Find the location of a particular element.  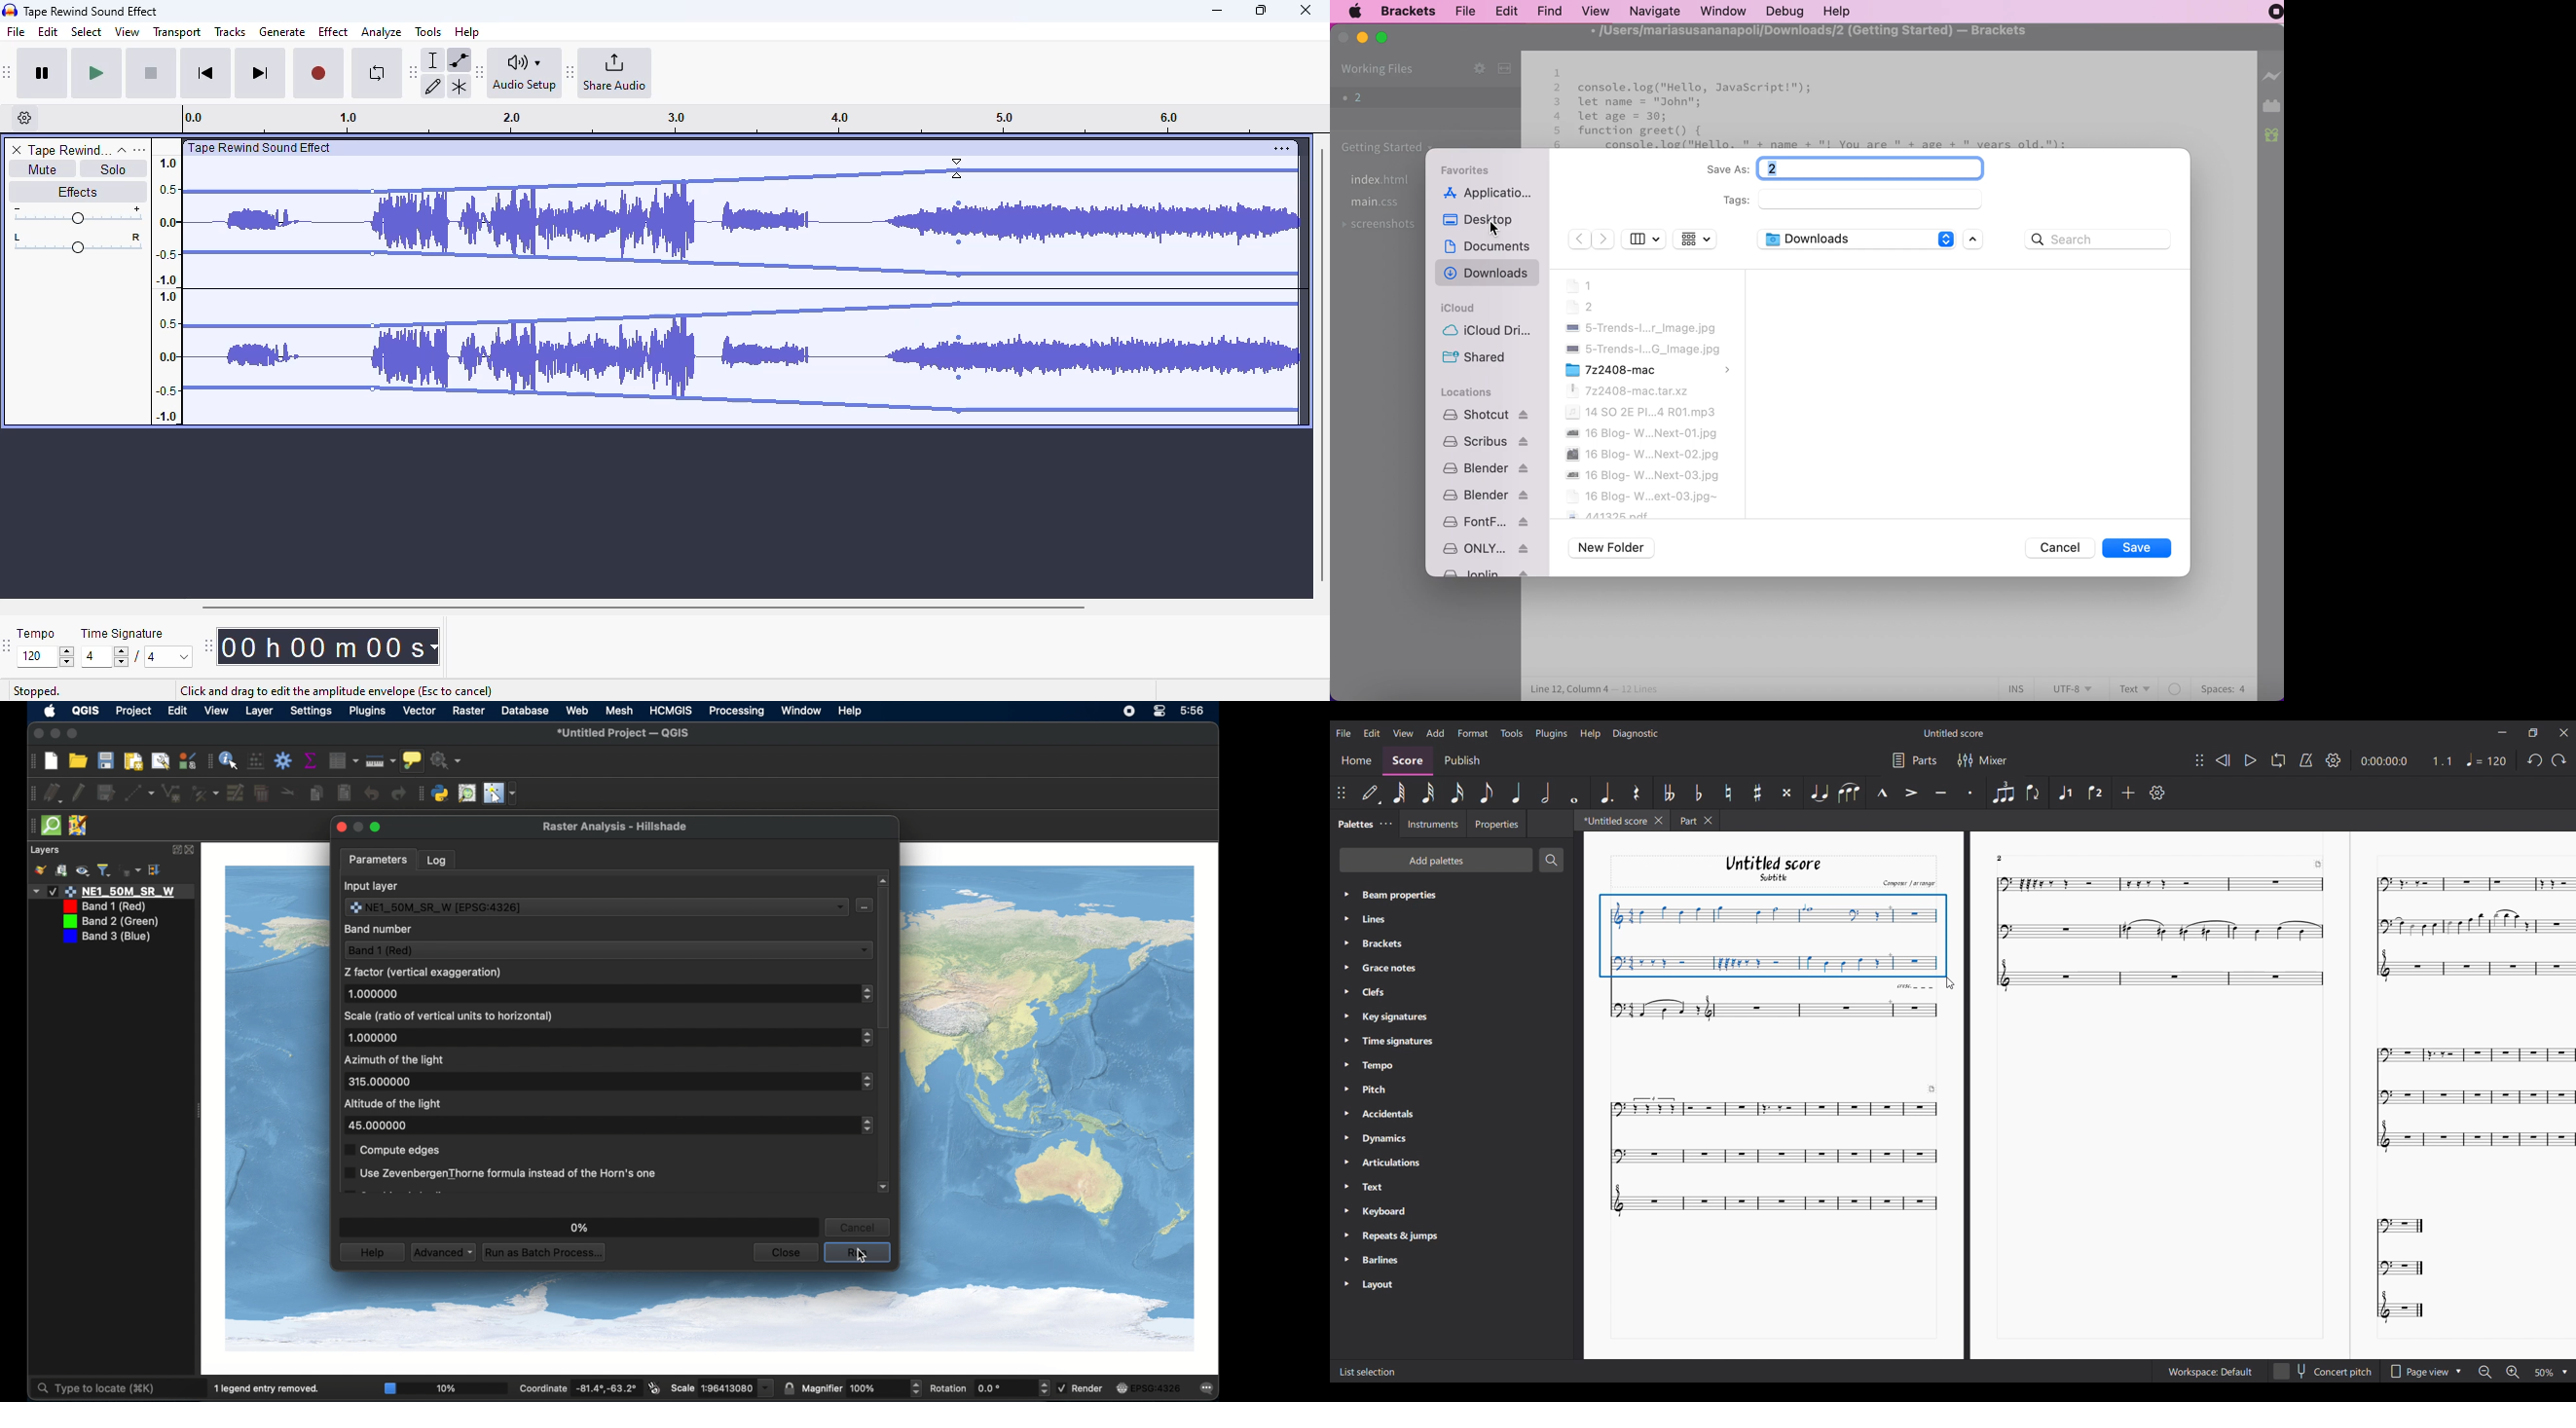

shotcut is located at coordinates (1486, 414).